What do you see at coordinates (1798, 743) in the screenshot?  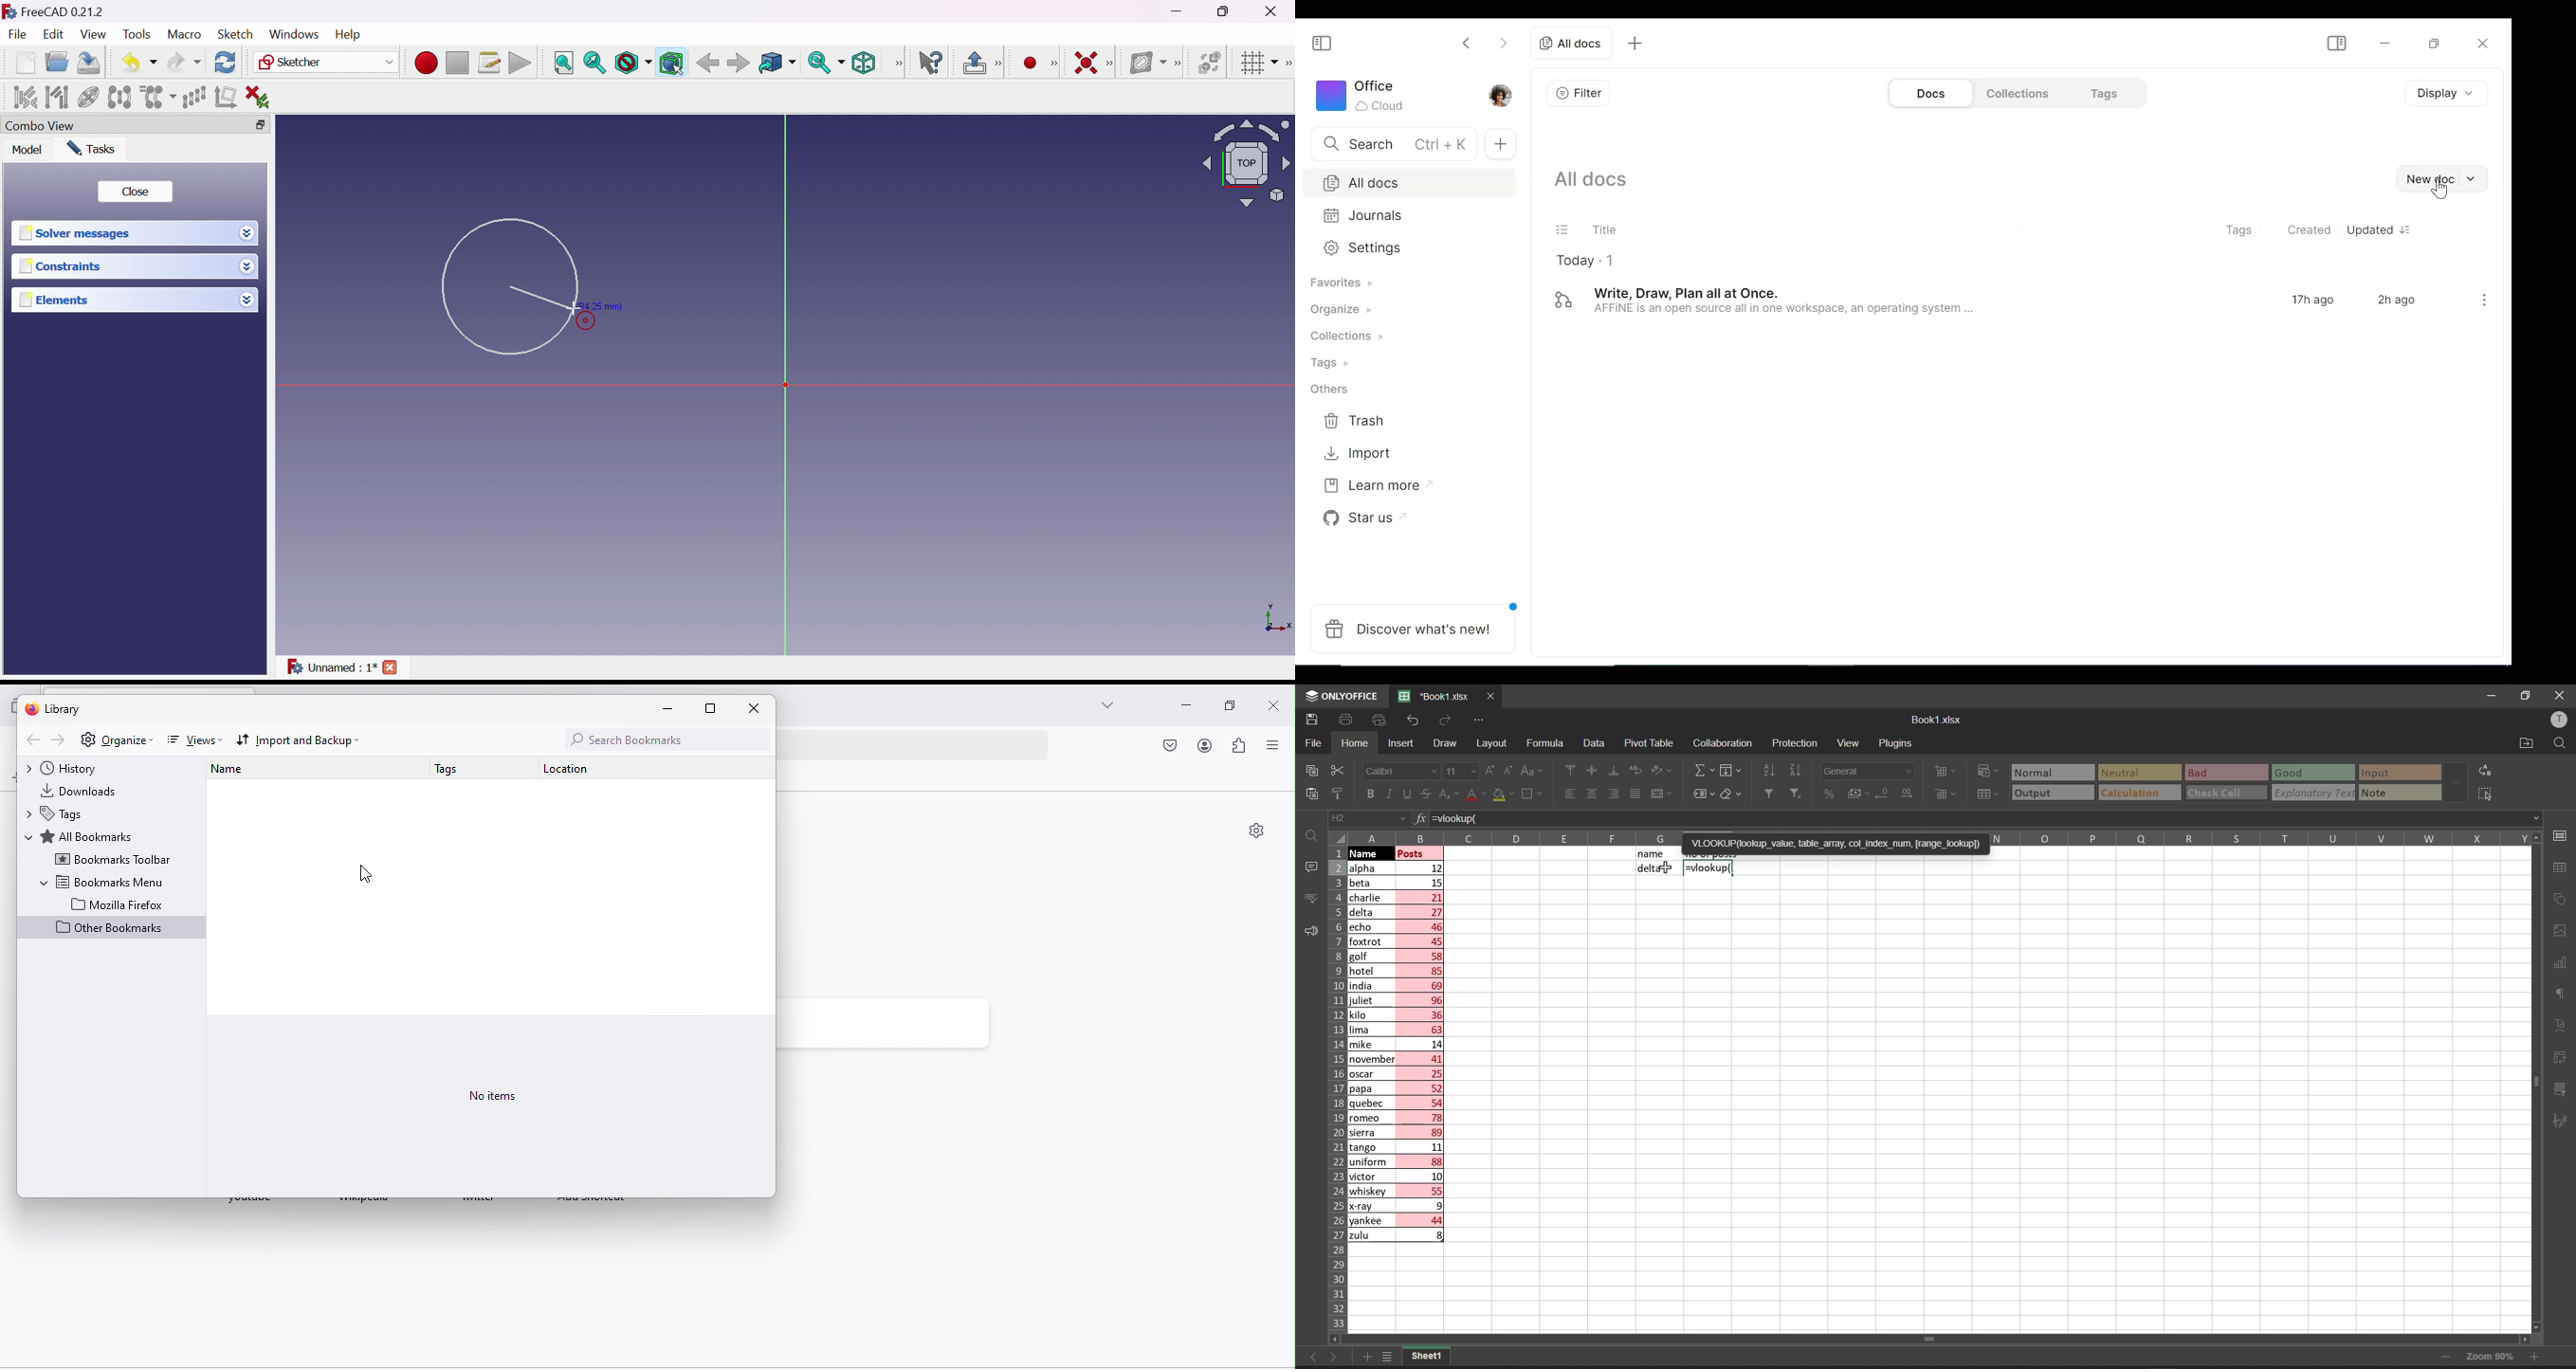 I see `protection` at bounding box center [1798, 743].